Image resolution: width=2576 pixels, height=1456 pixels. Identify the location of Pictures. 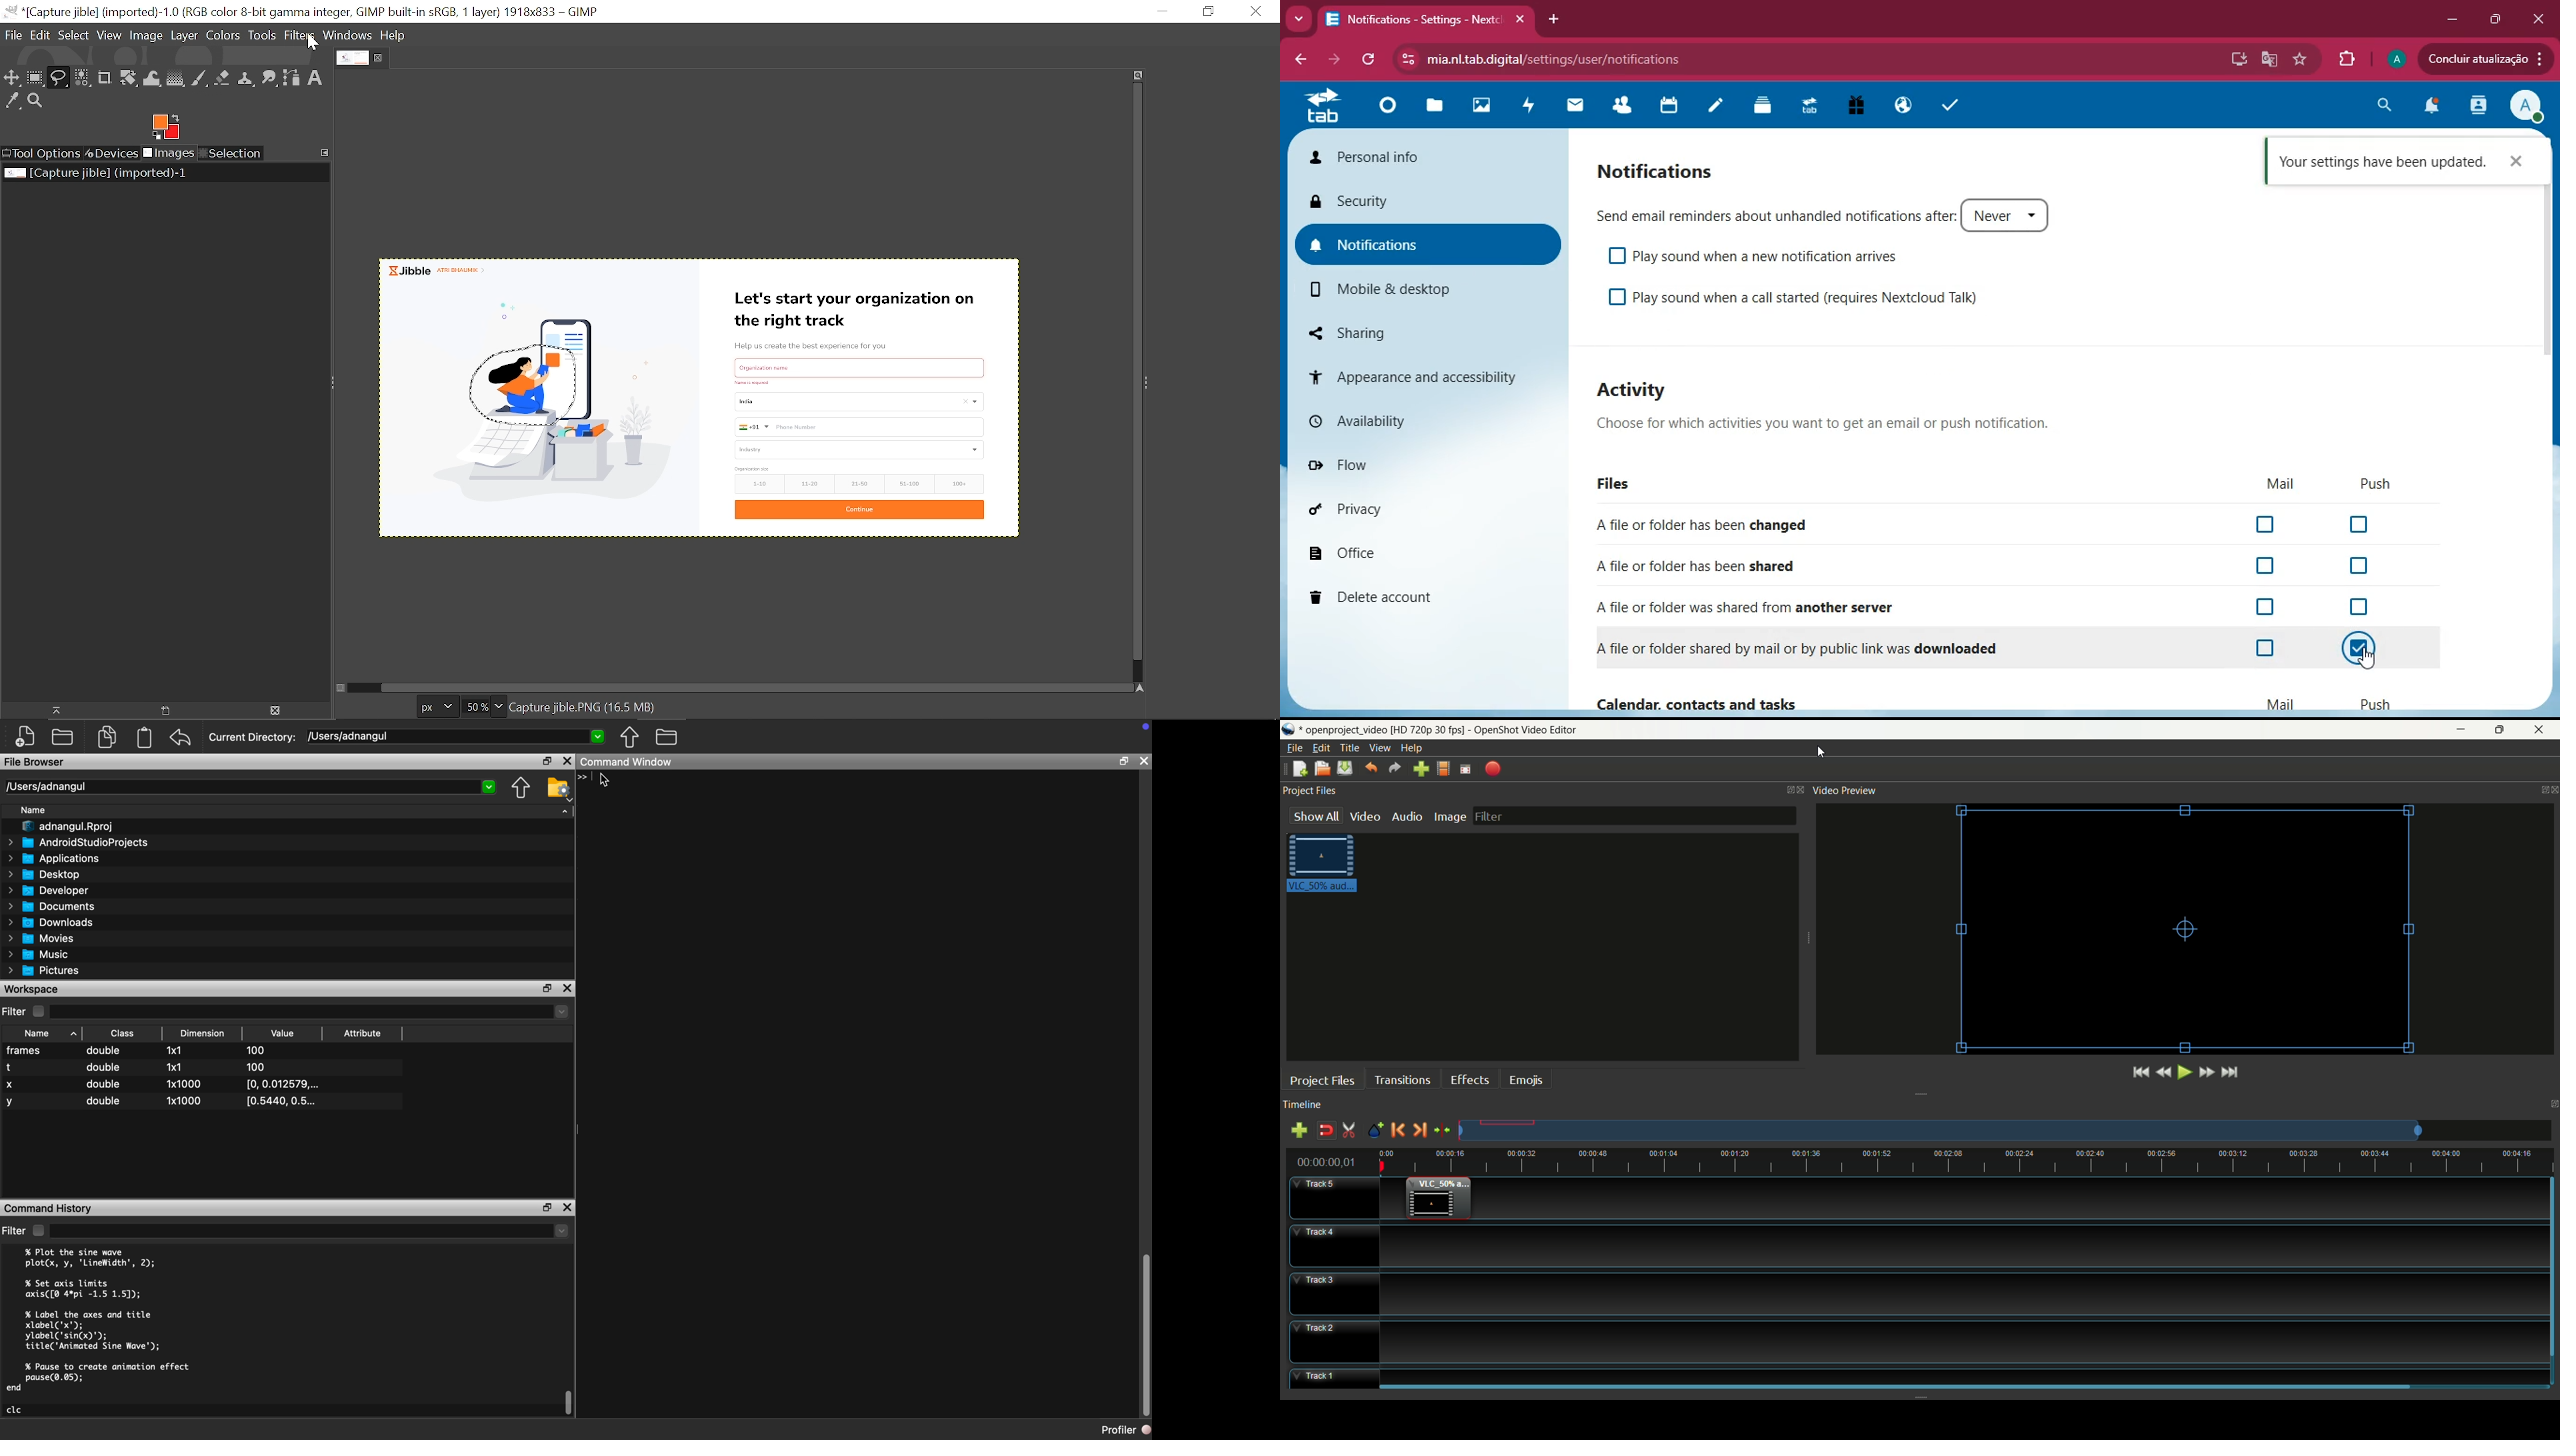
(44, 970).